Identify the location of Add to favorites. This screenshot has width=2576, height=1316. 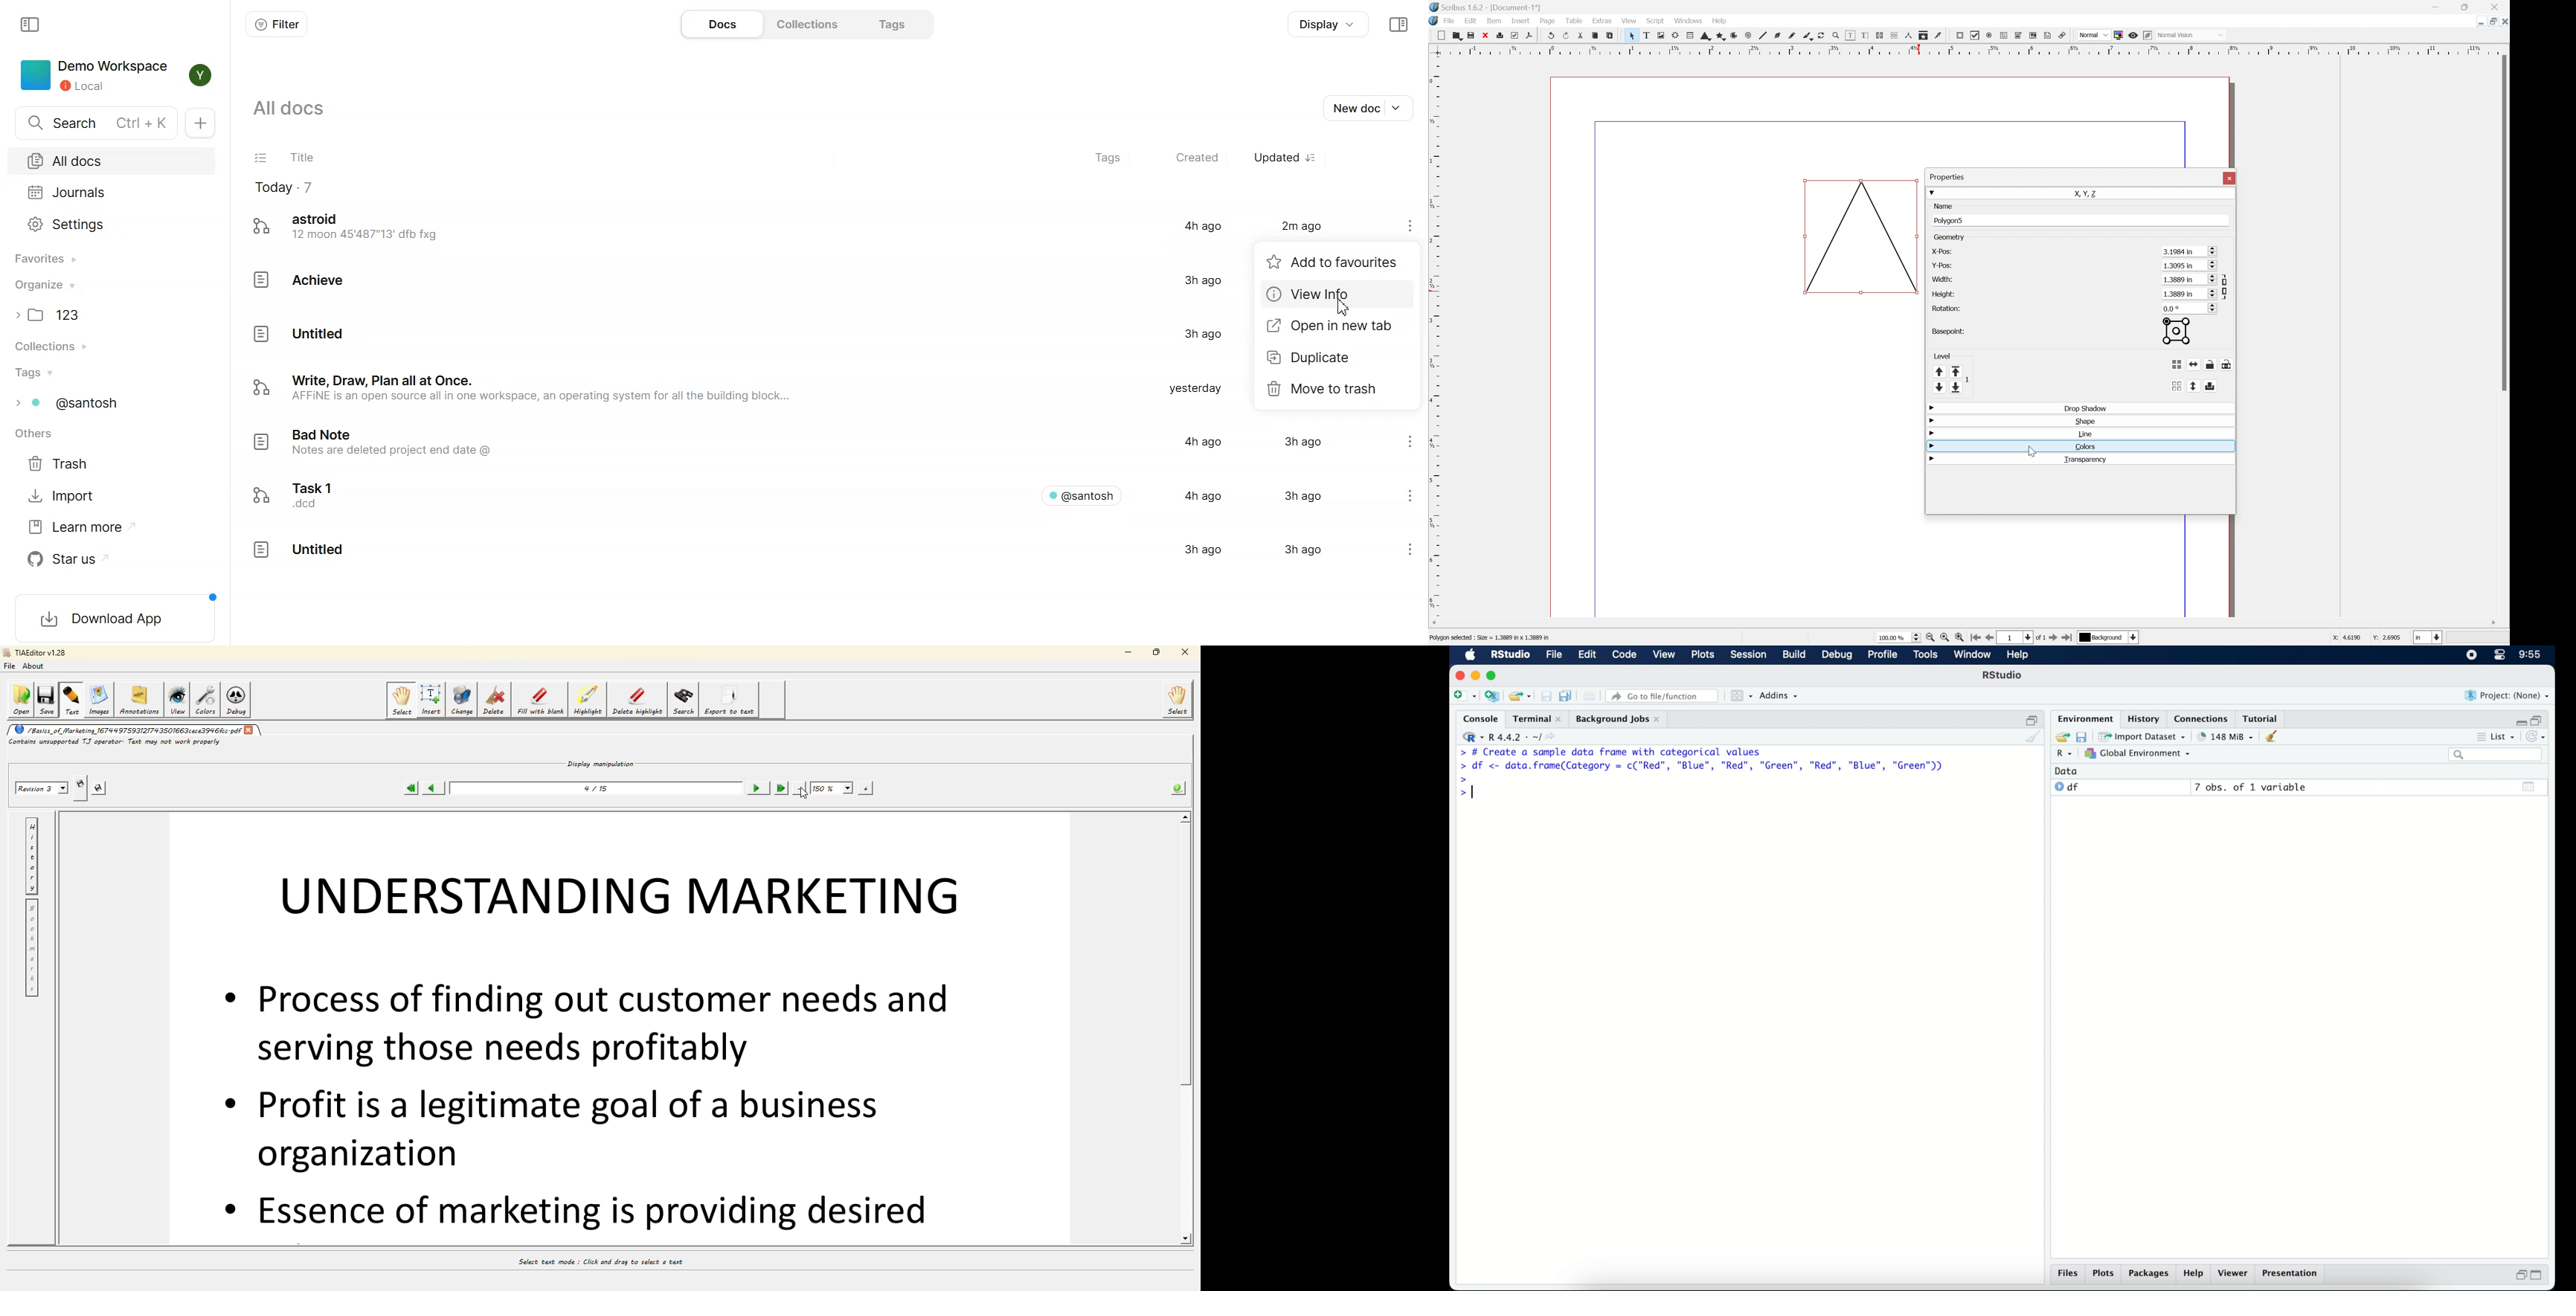
(1337, 264).